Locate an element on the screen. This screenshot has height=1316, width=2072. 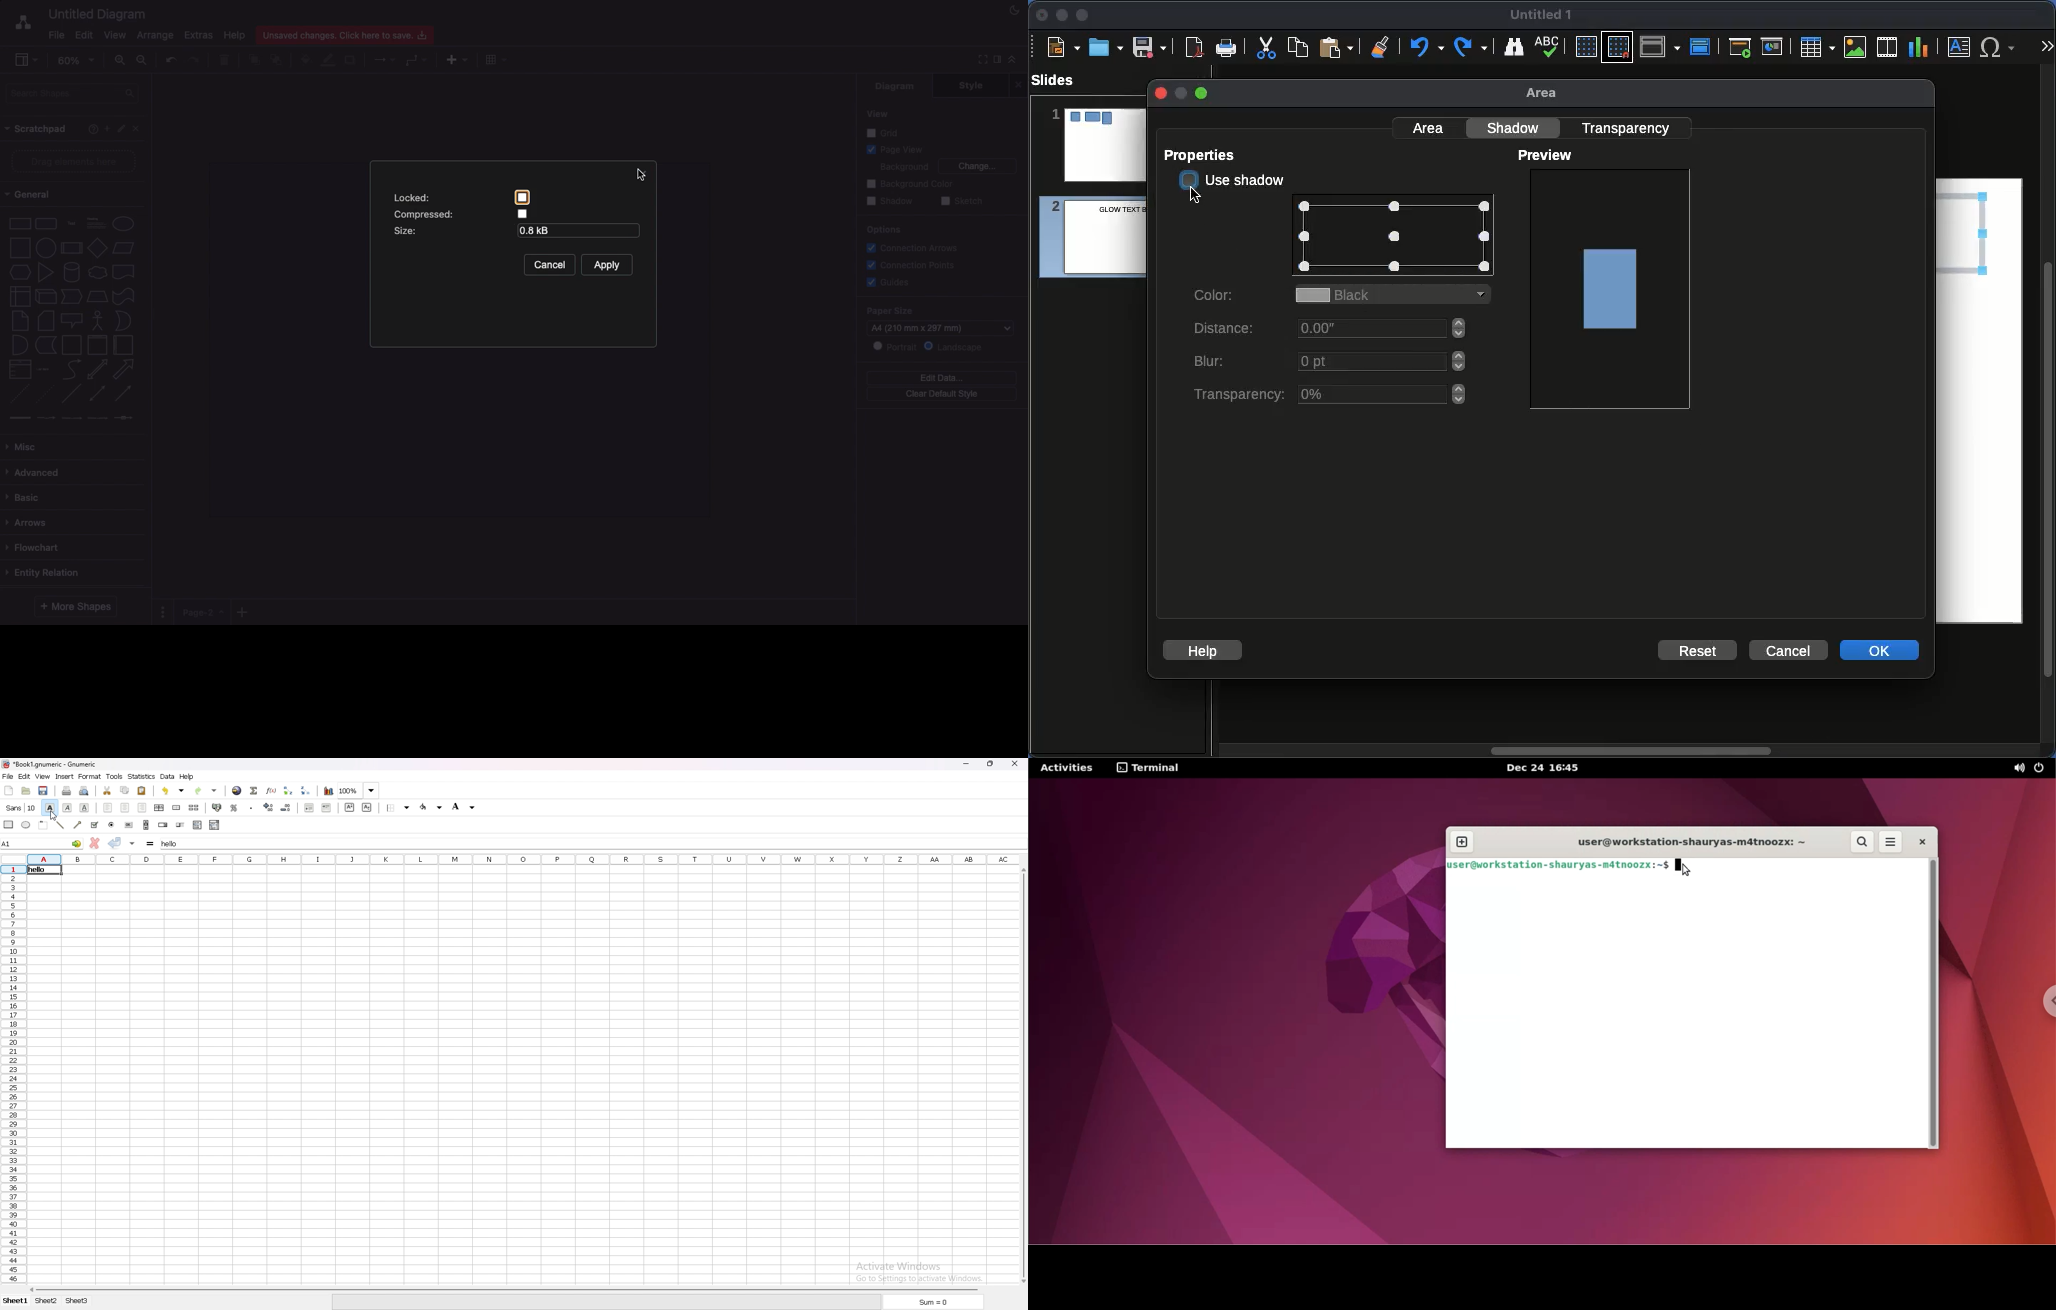
Delete is located at coordinates (225, 61).